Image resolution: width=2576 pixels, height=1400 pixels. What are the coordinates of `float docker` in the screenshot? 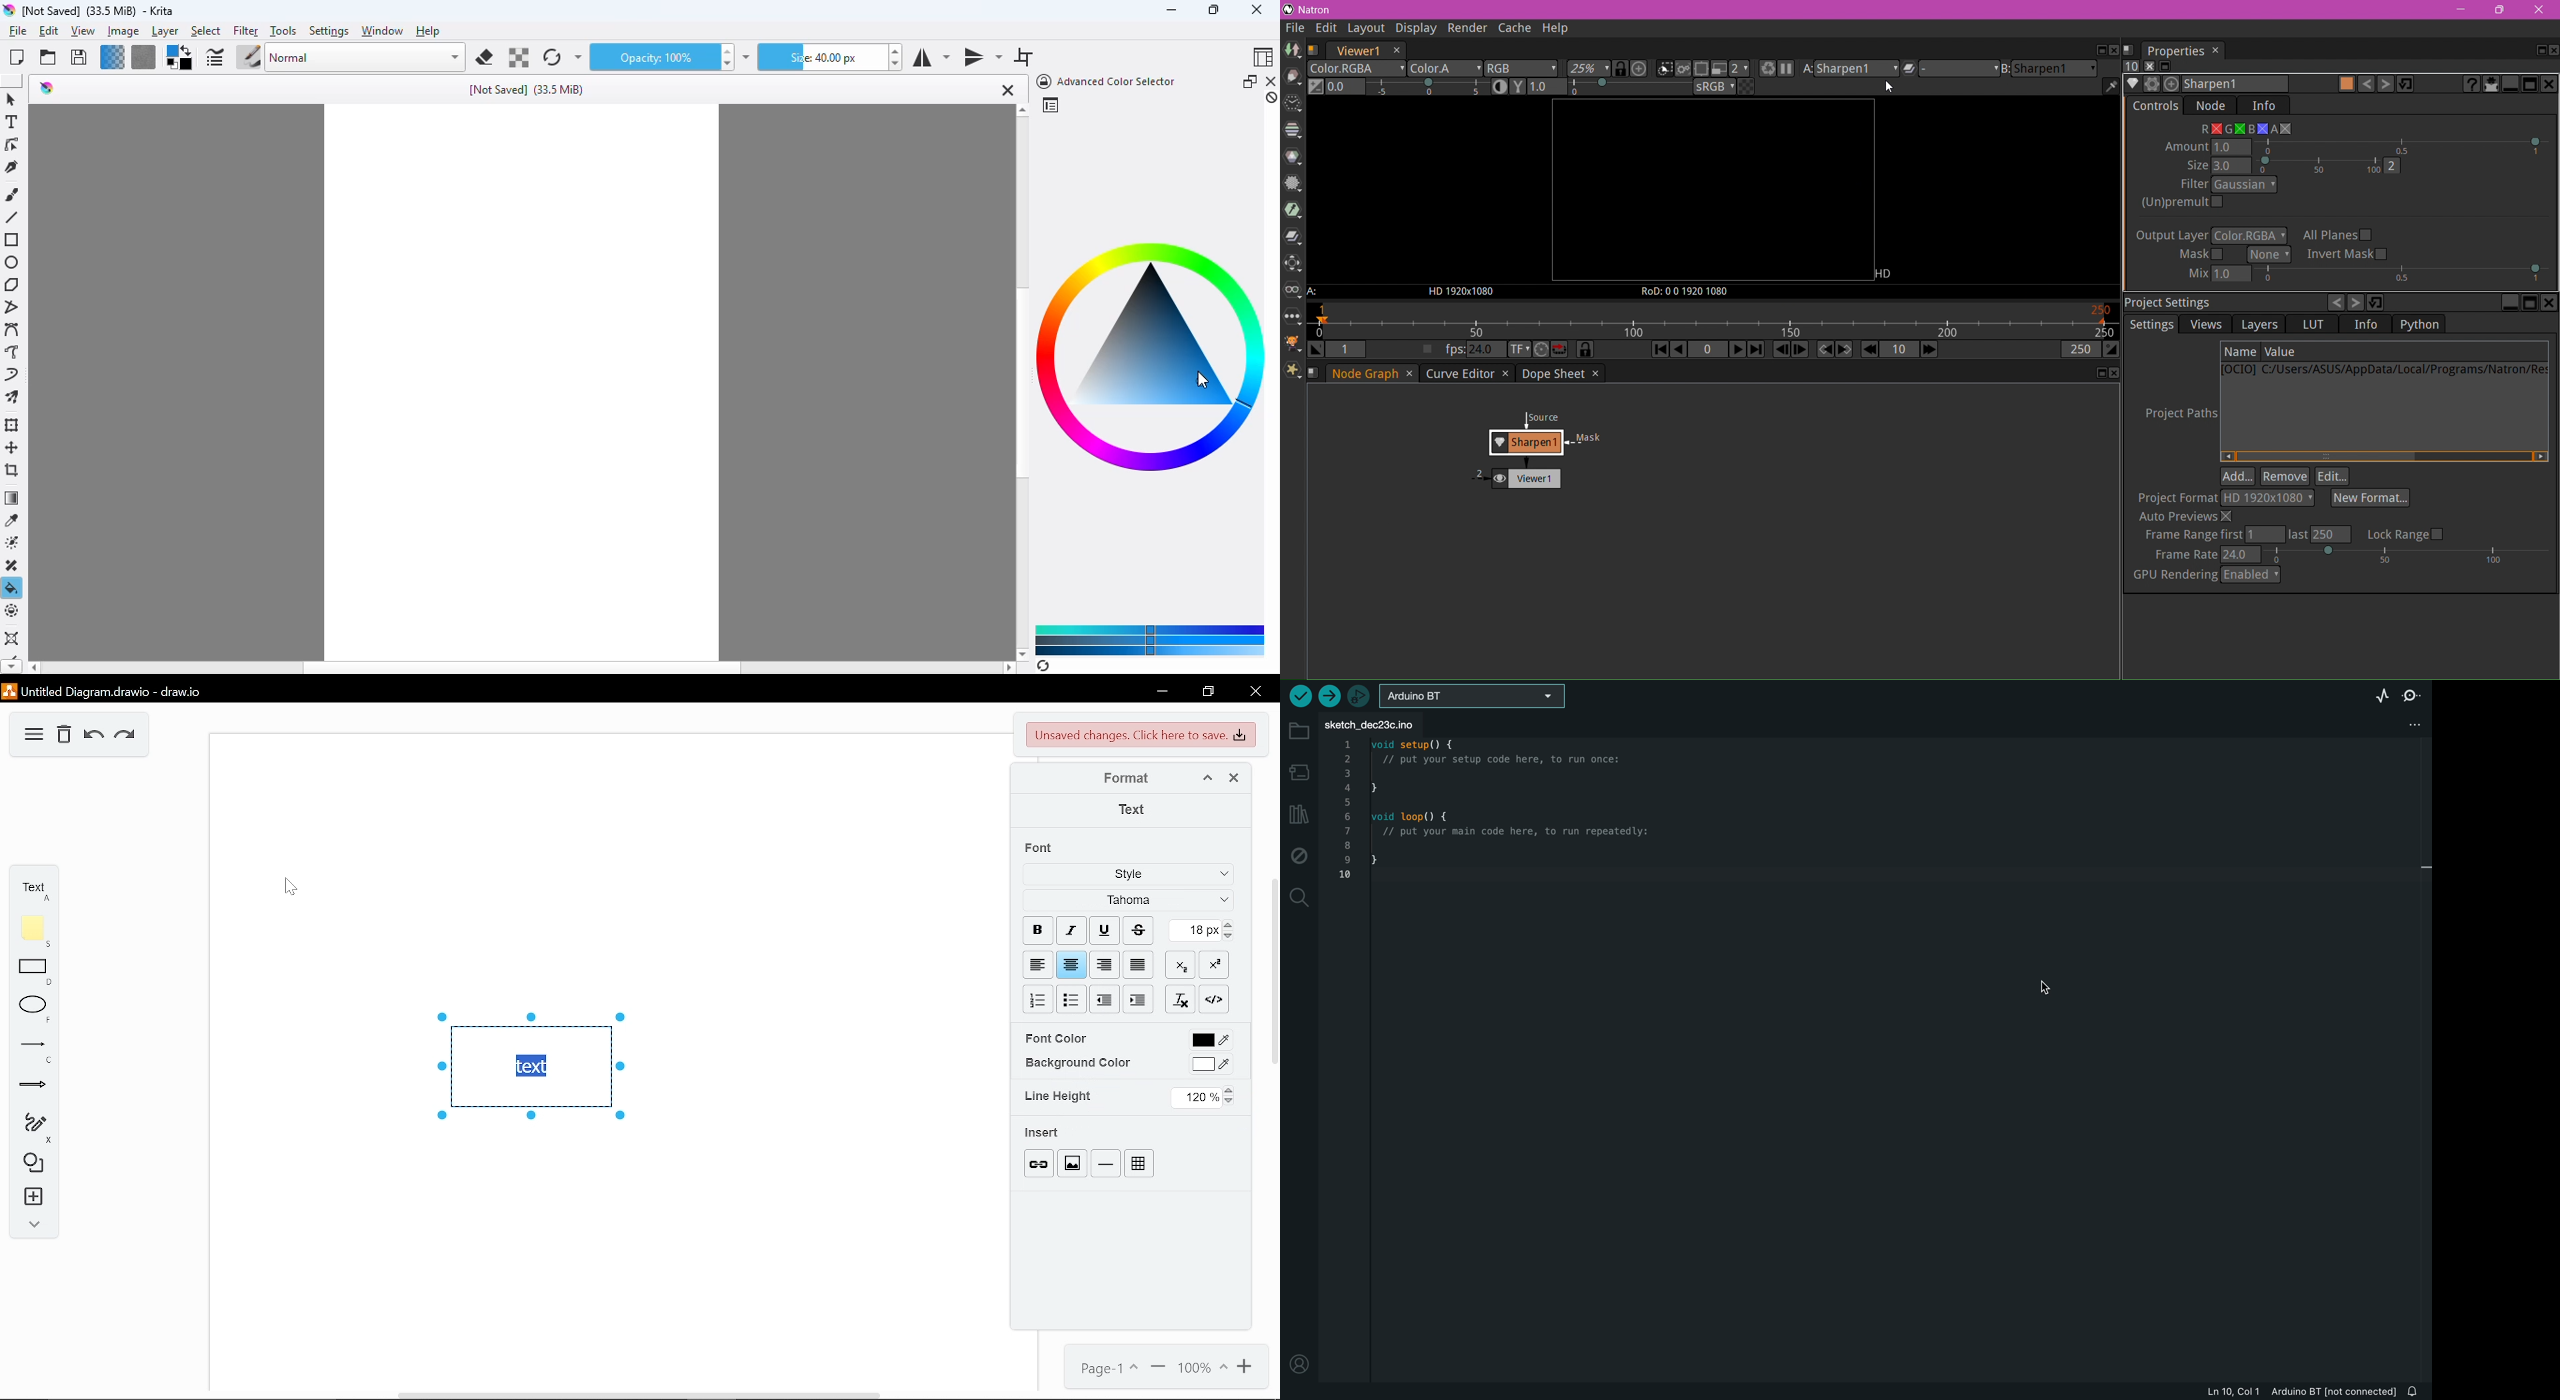 It's located at (1250, 81).